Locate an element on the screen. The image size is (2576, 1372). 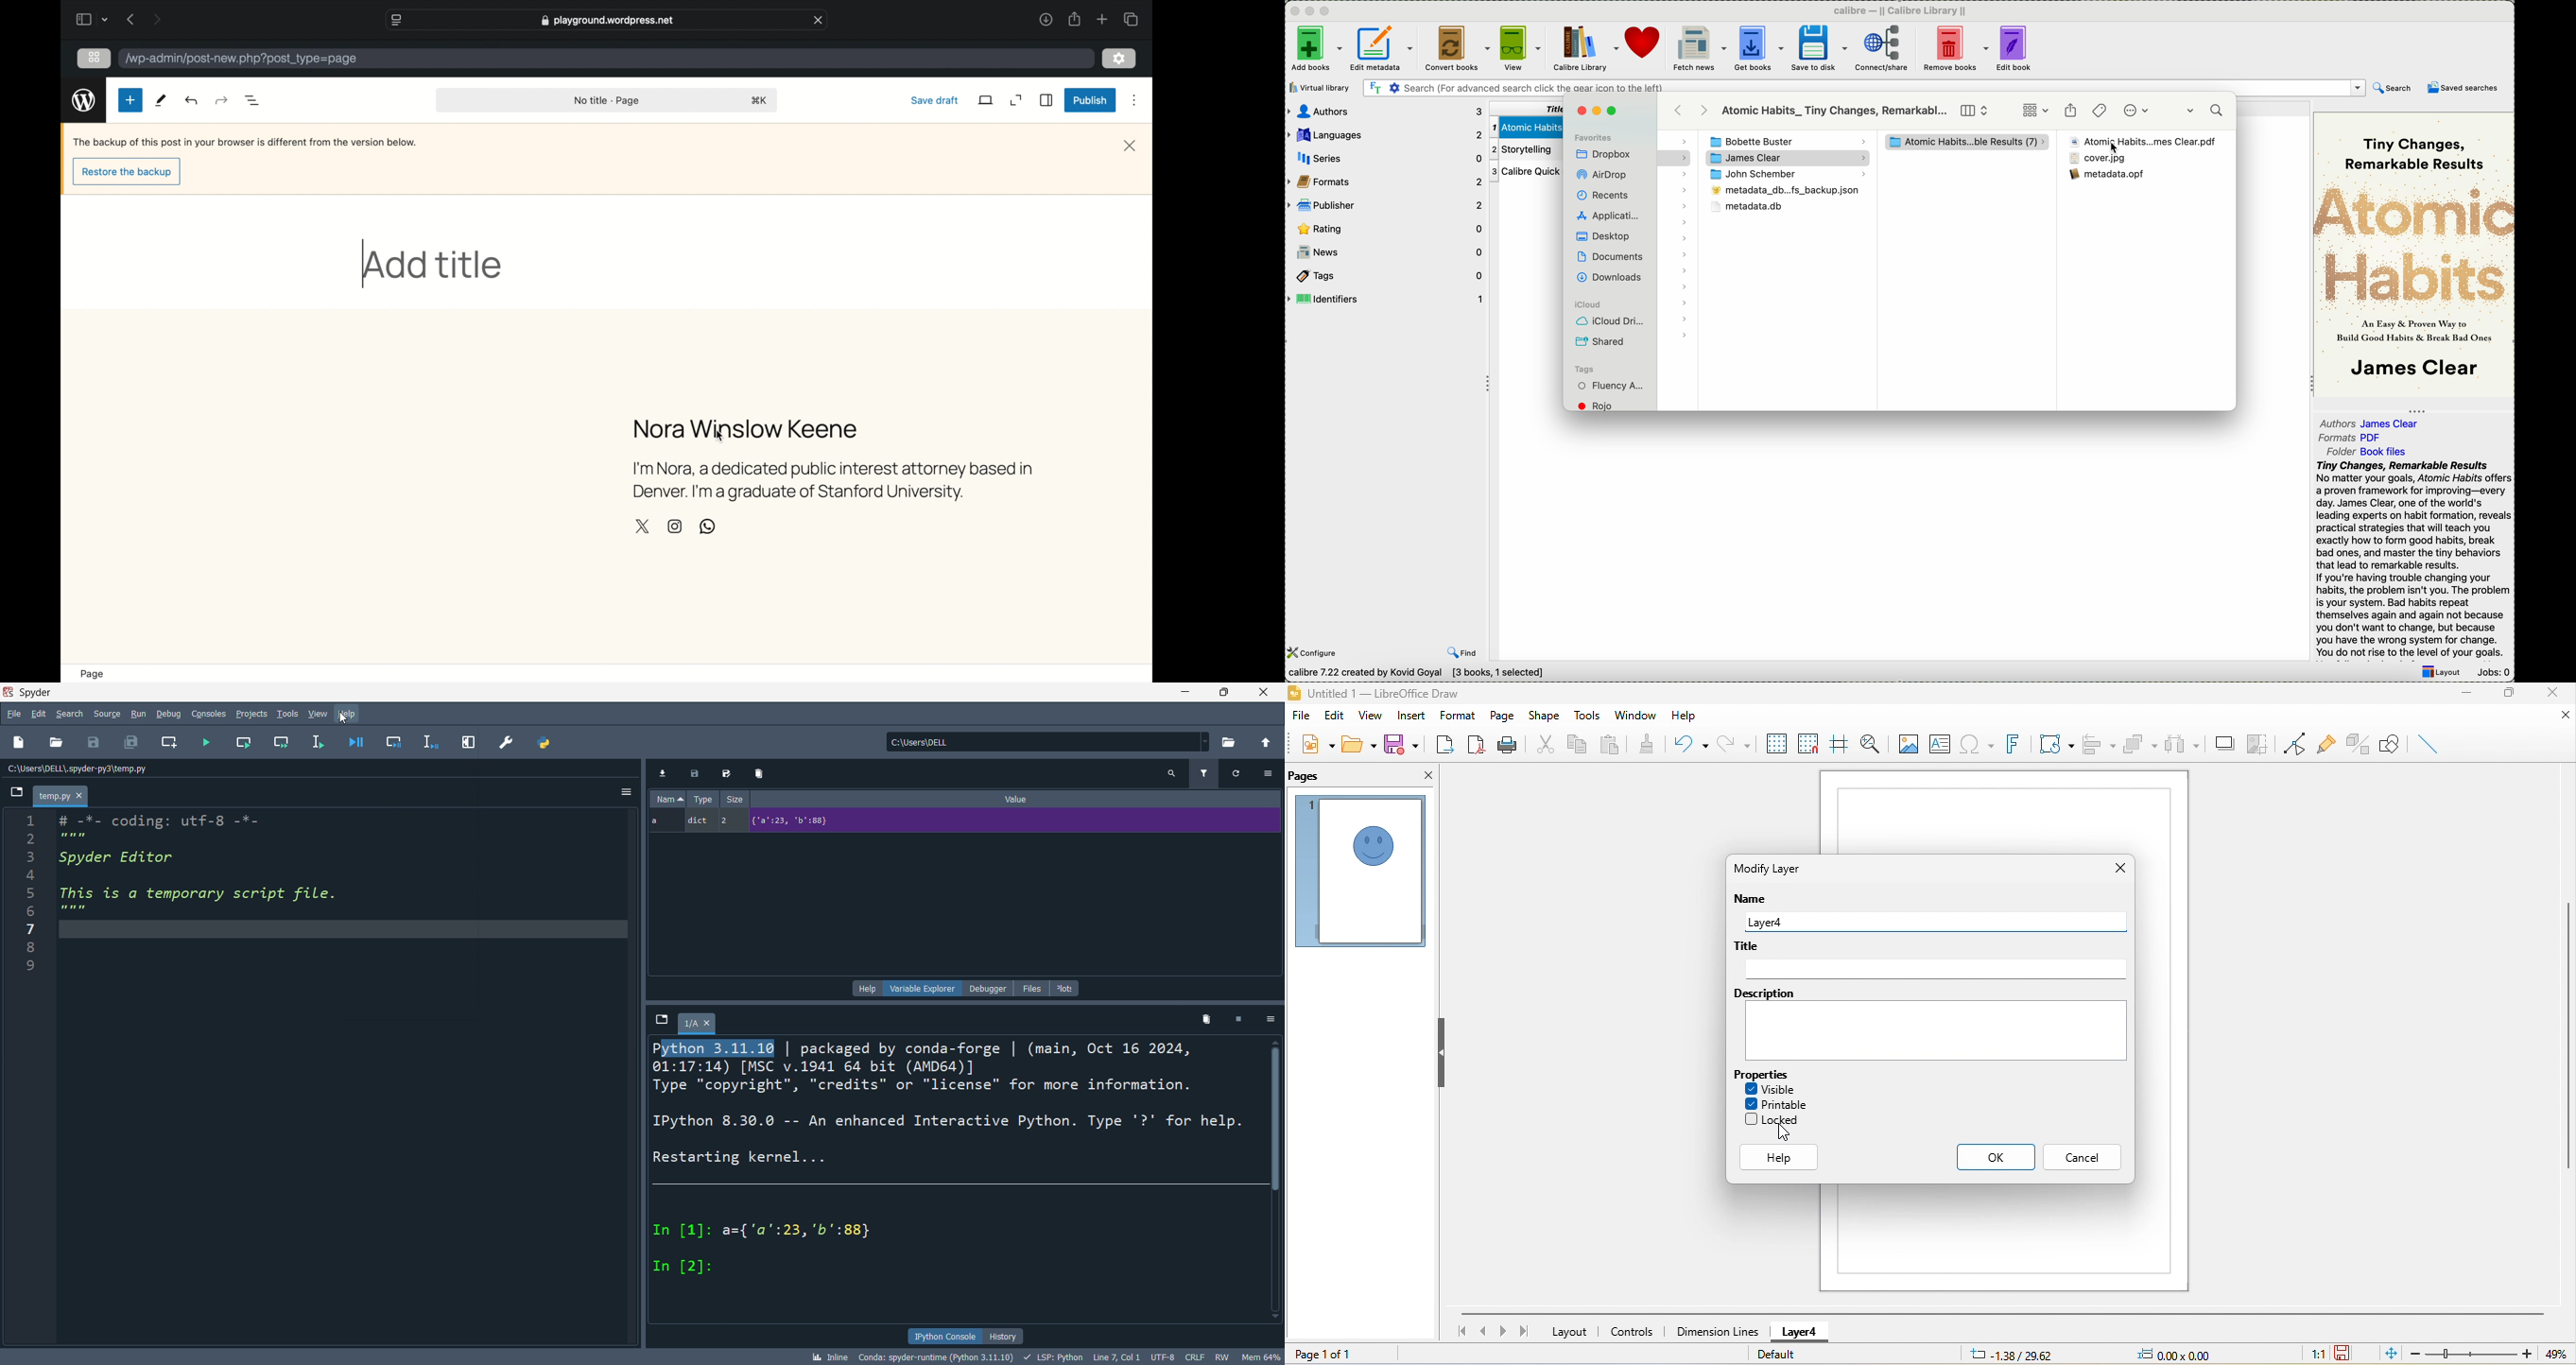
identifiers is located at coordinates (1385, 299).